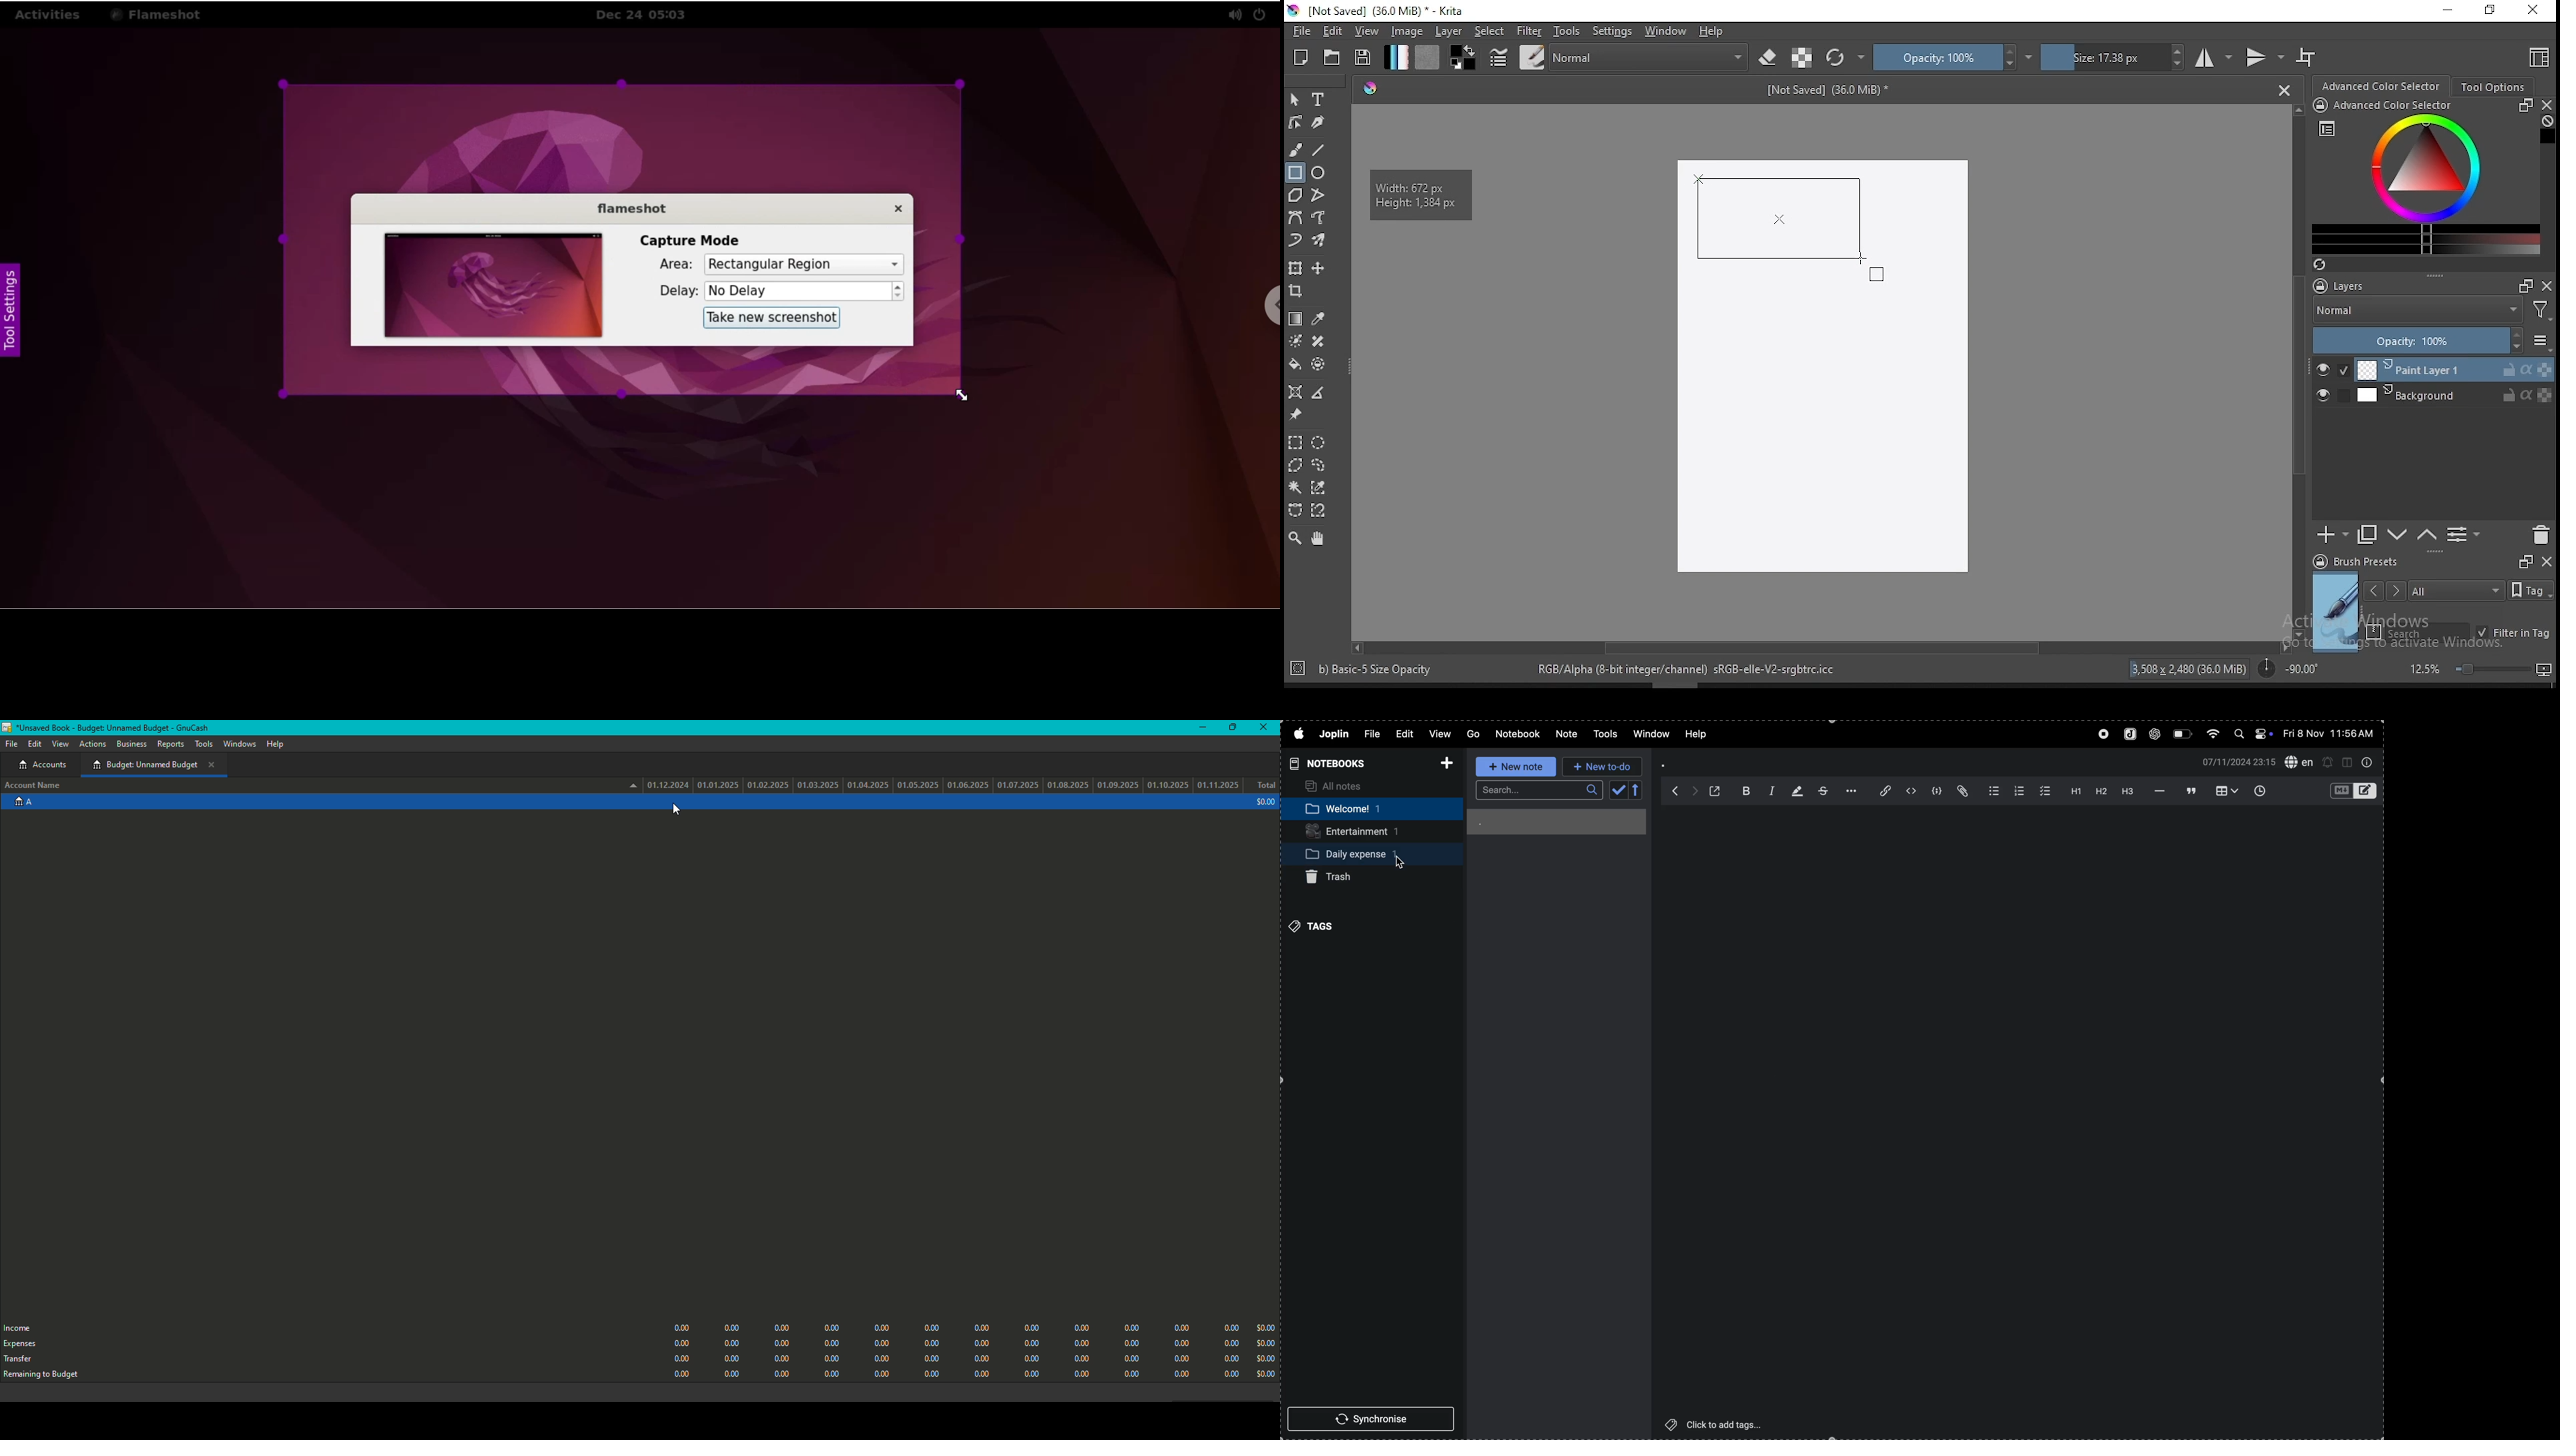  I want to click on file, so click(1371, 735).